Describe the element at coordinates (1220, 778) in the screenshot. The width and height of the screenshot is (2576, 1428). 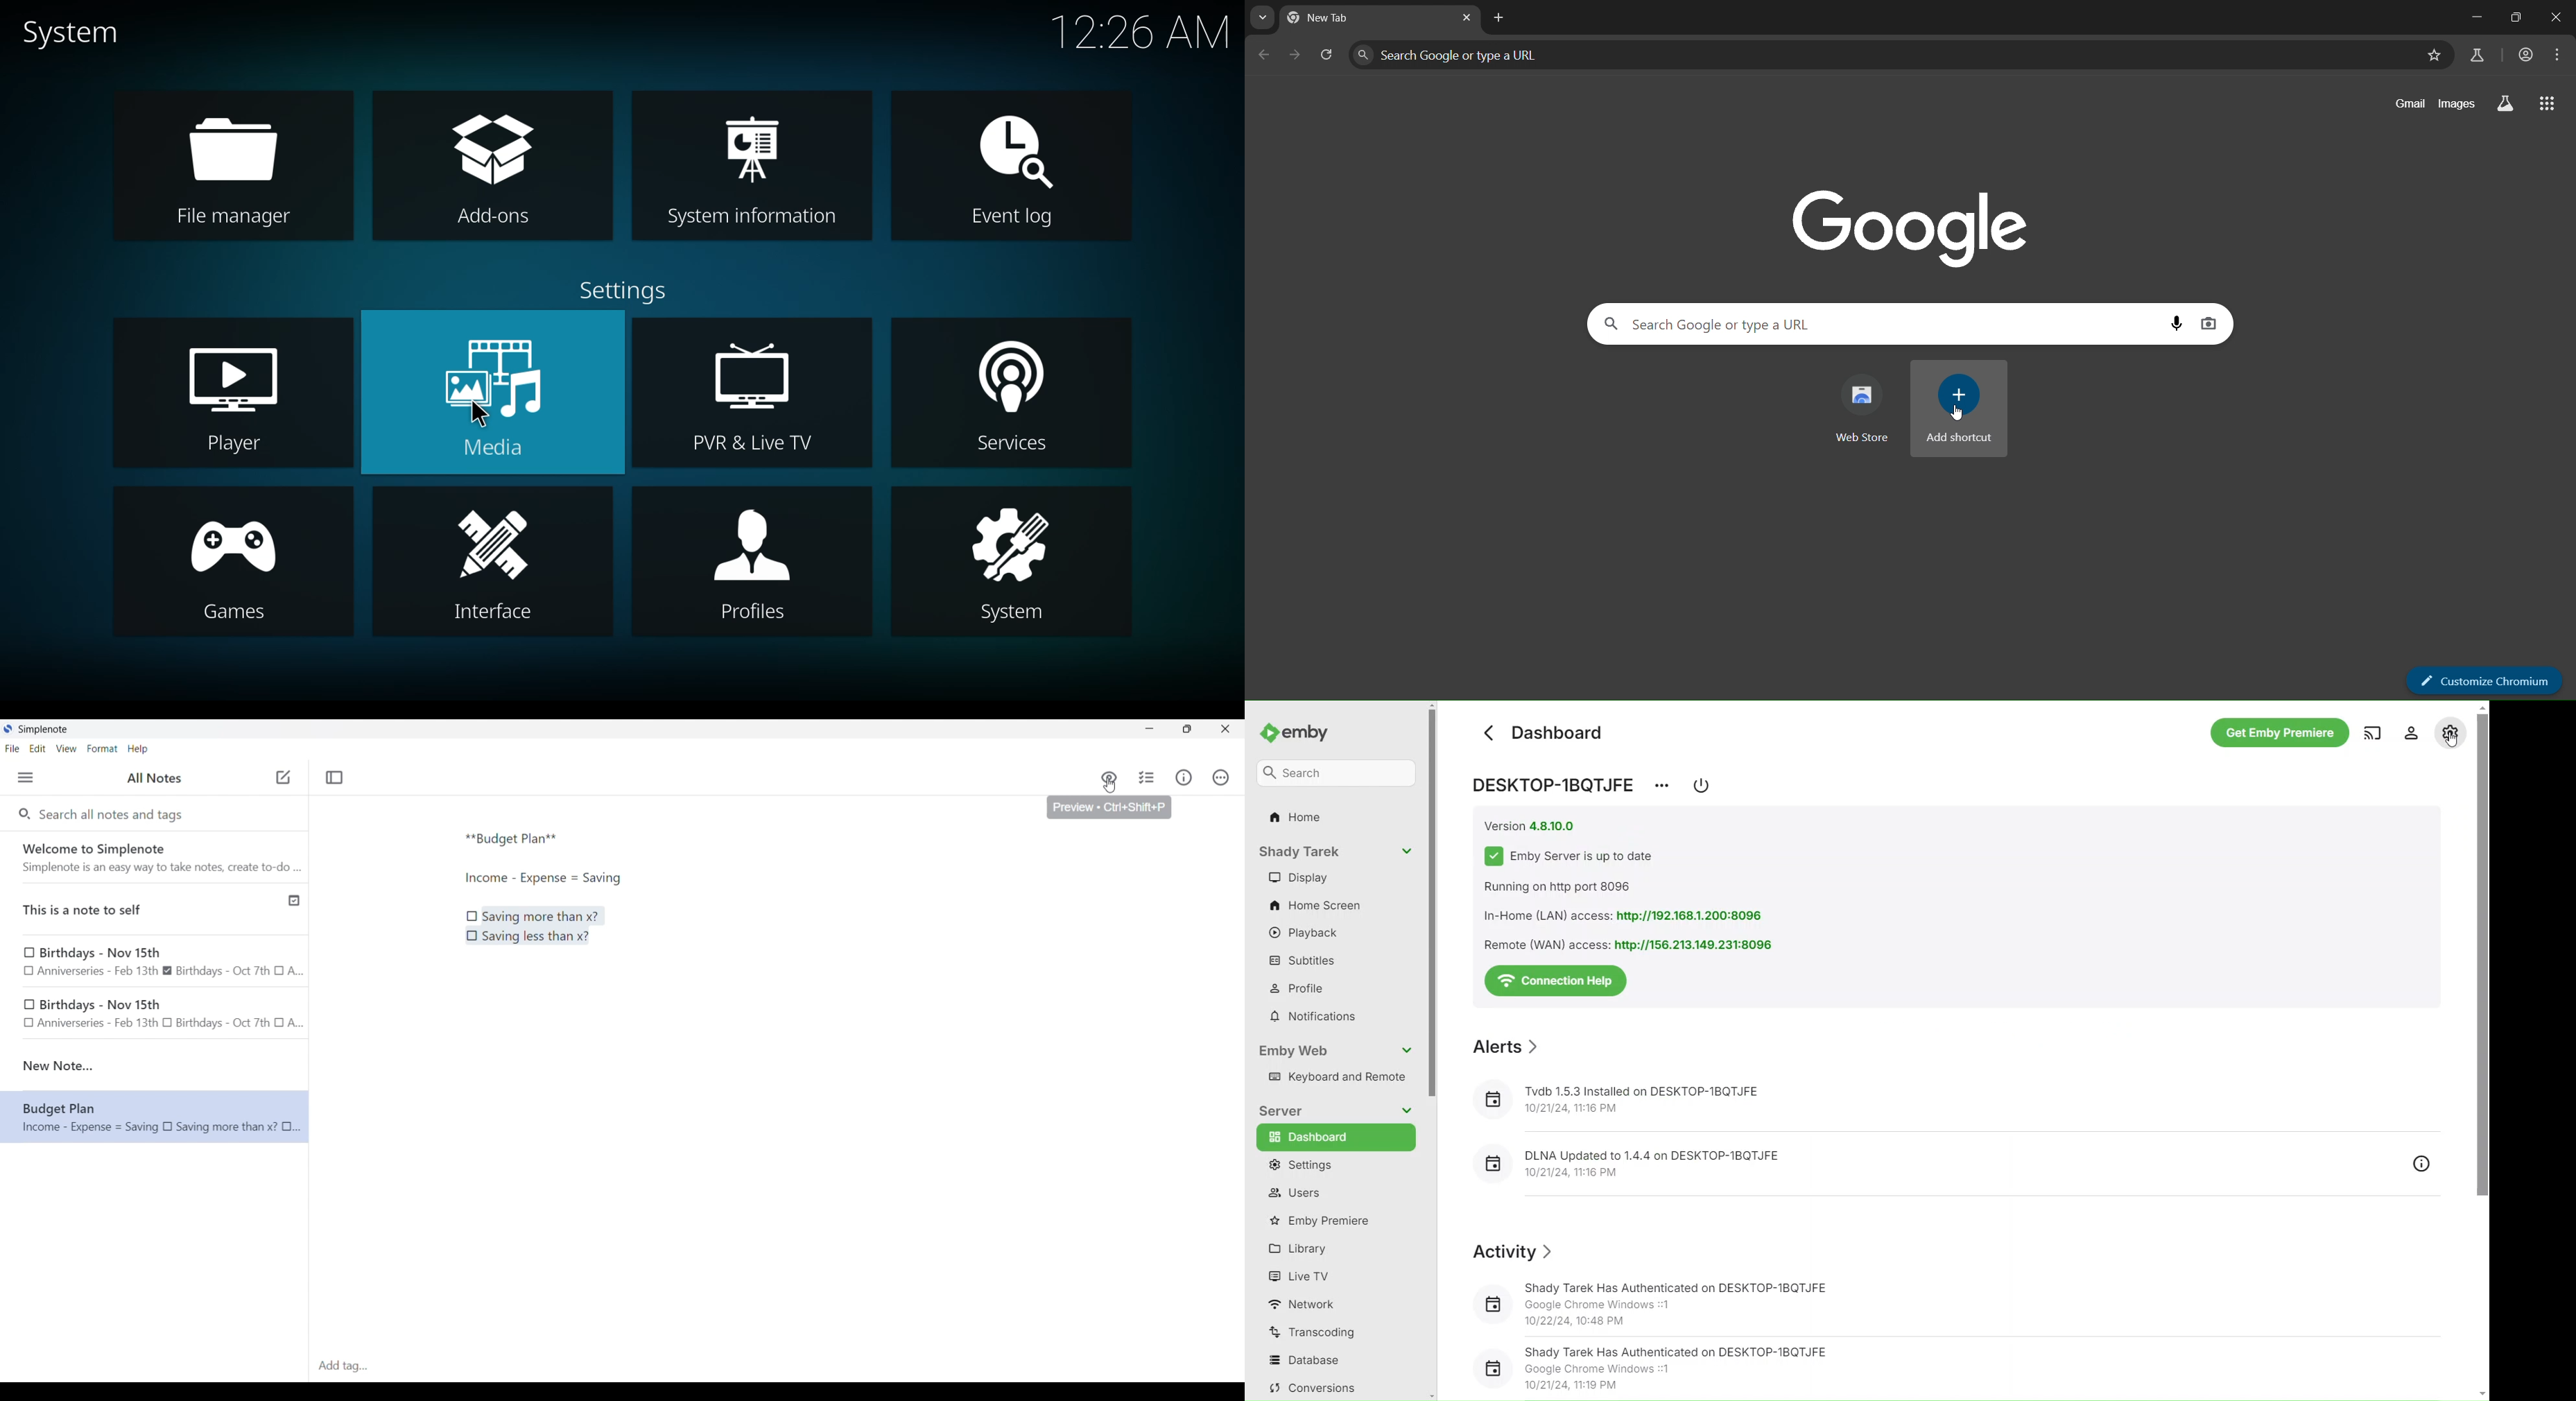
I see `Actions` at that location.